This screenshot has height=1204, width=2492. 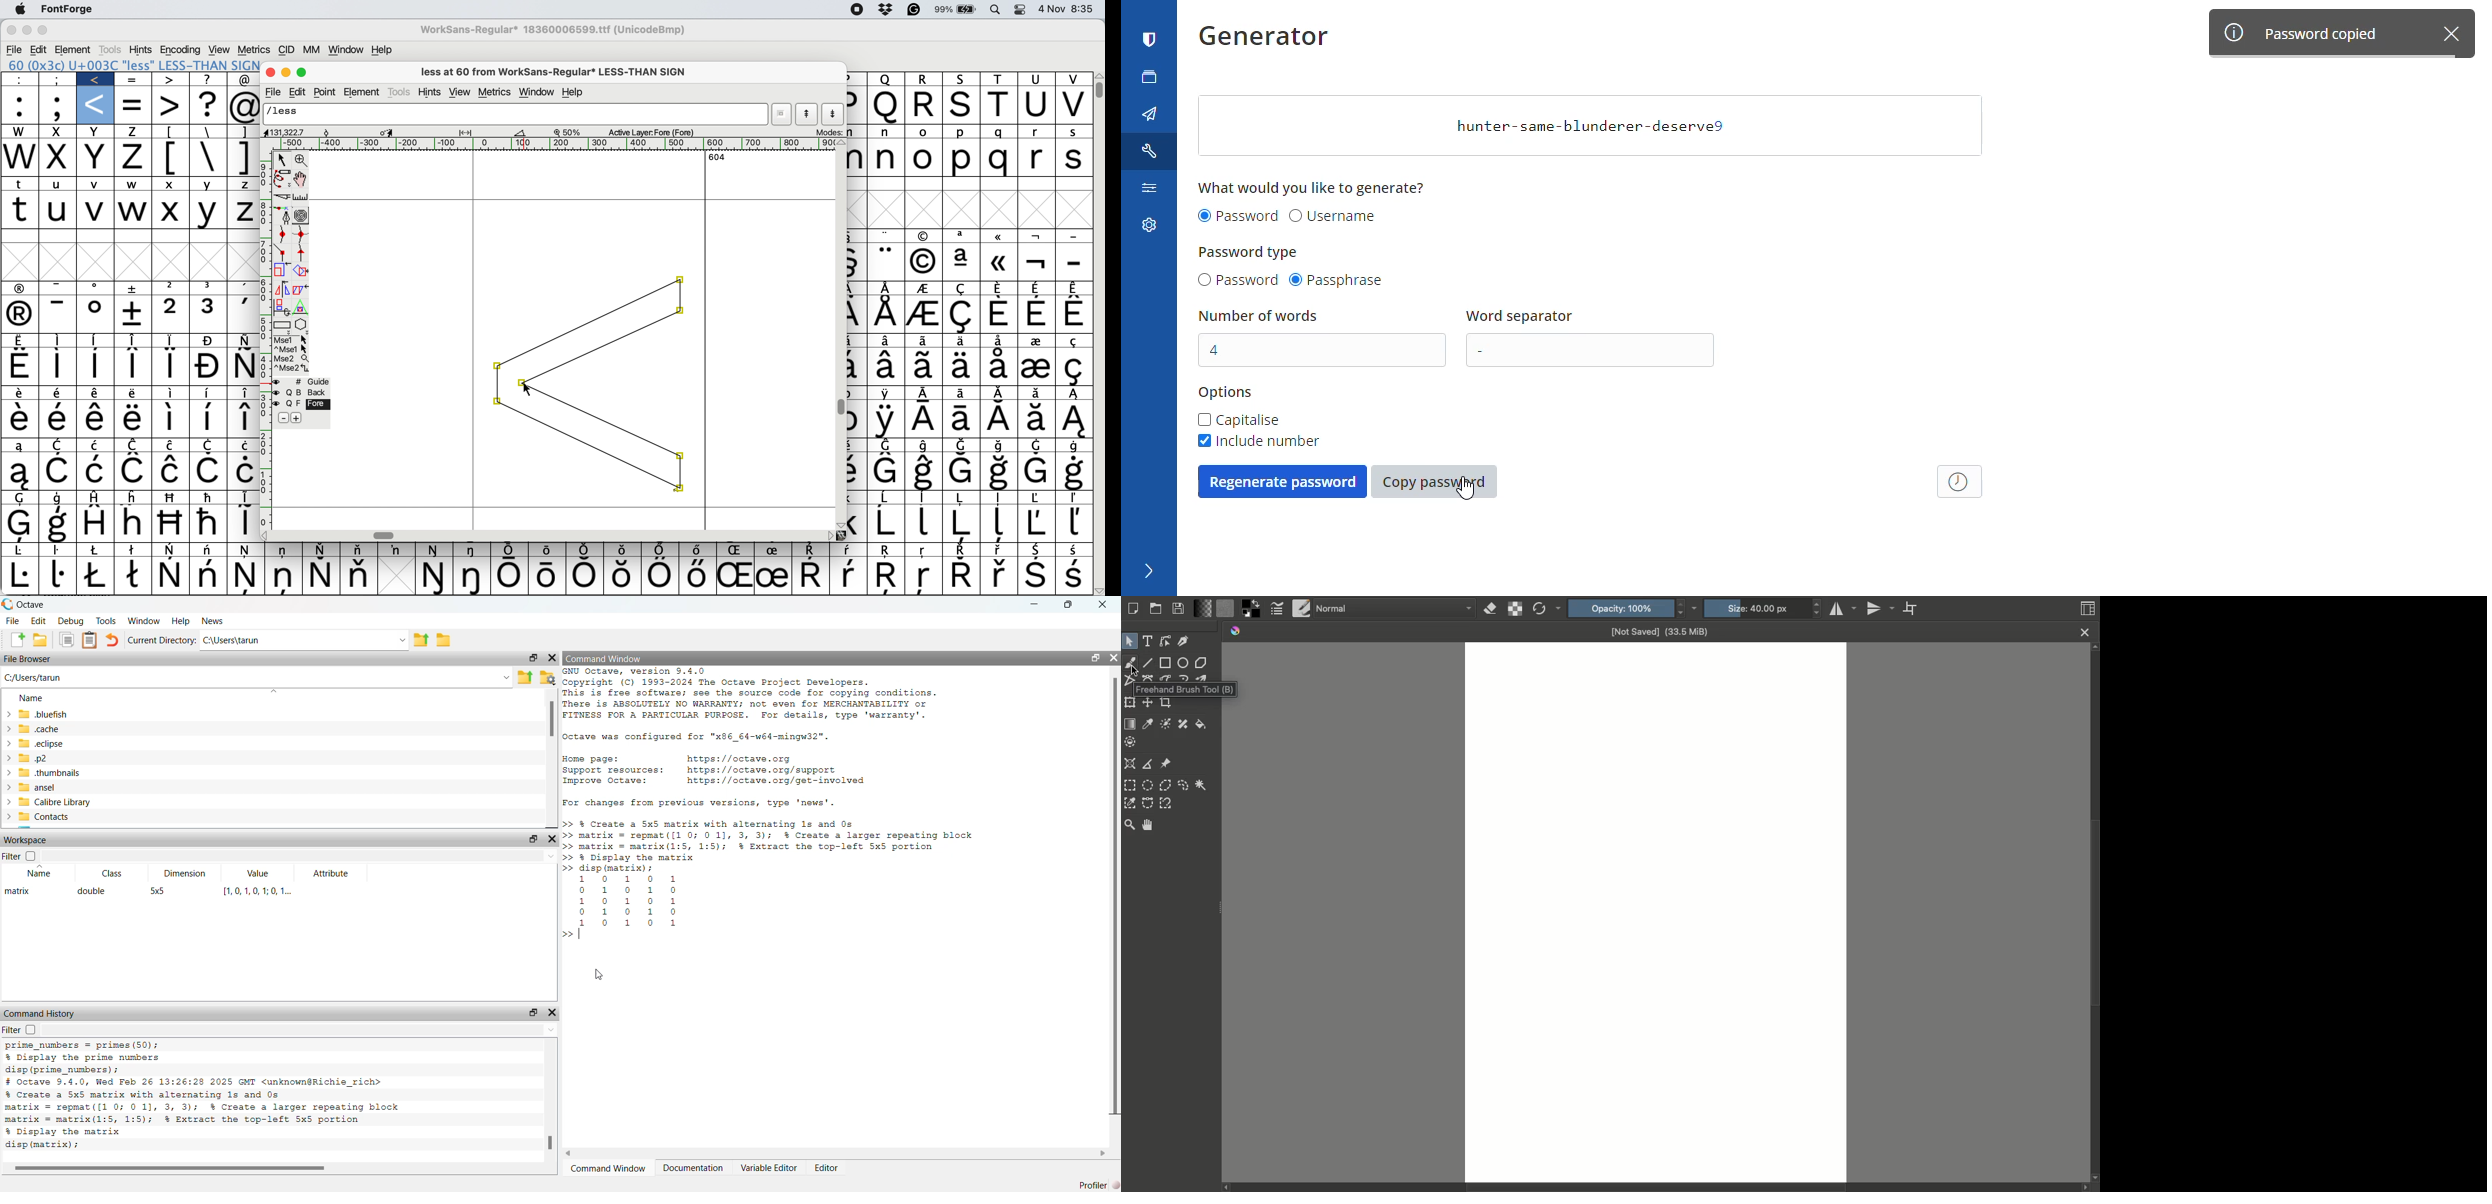 What do you see at coordinates (1100, 1185) in the screenshot?
I see `Profiler` at bounding box center [1100, 1185].